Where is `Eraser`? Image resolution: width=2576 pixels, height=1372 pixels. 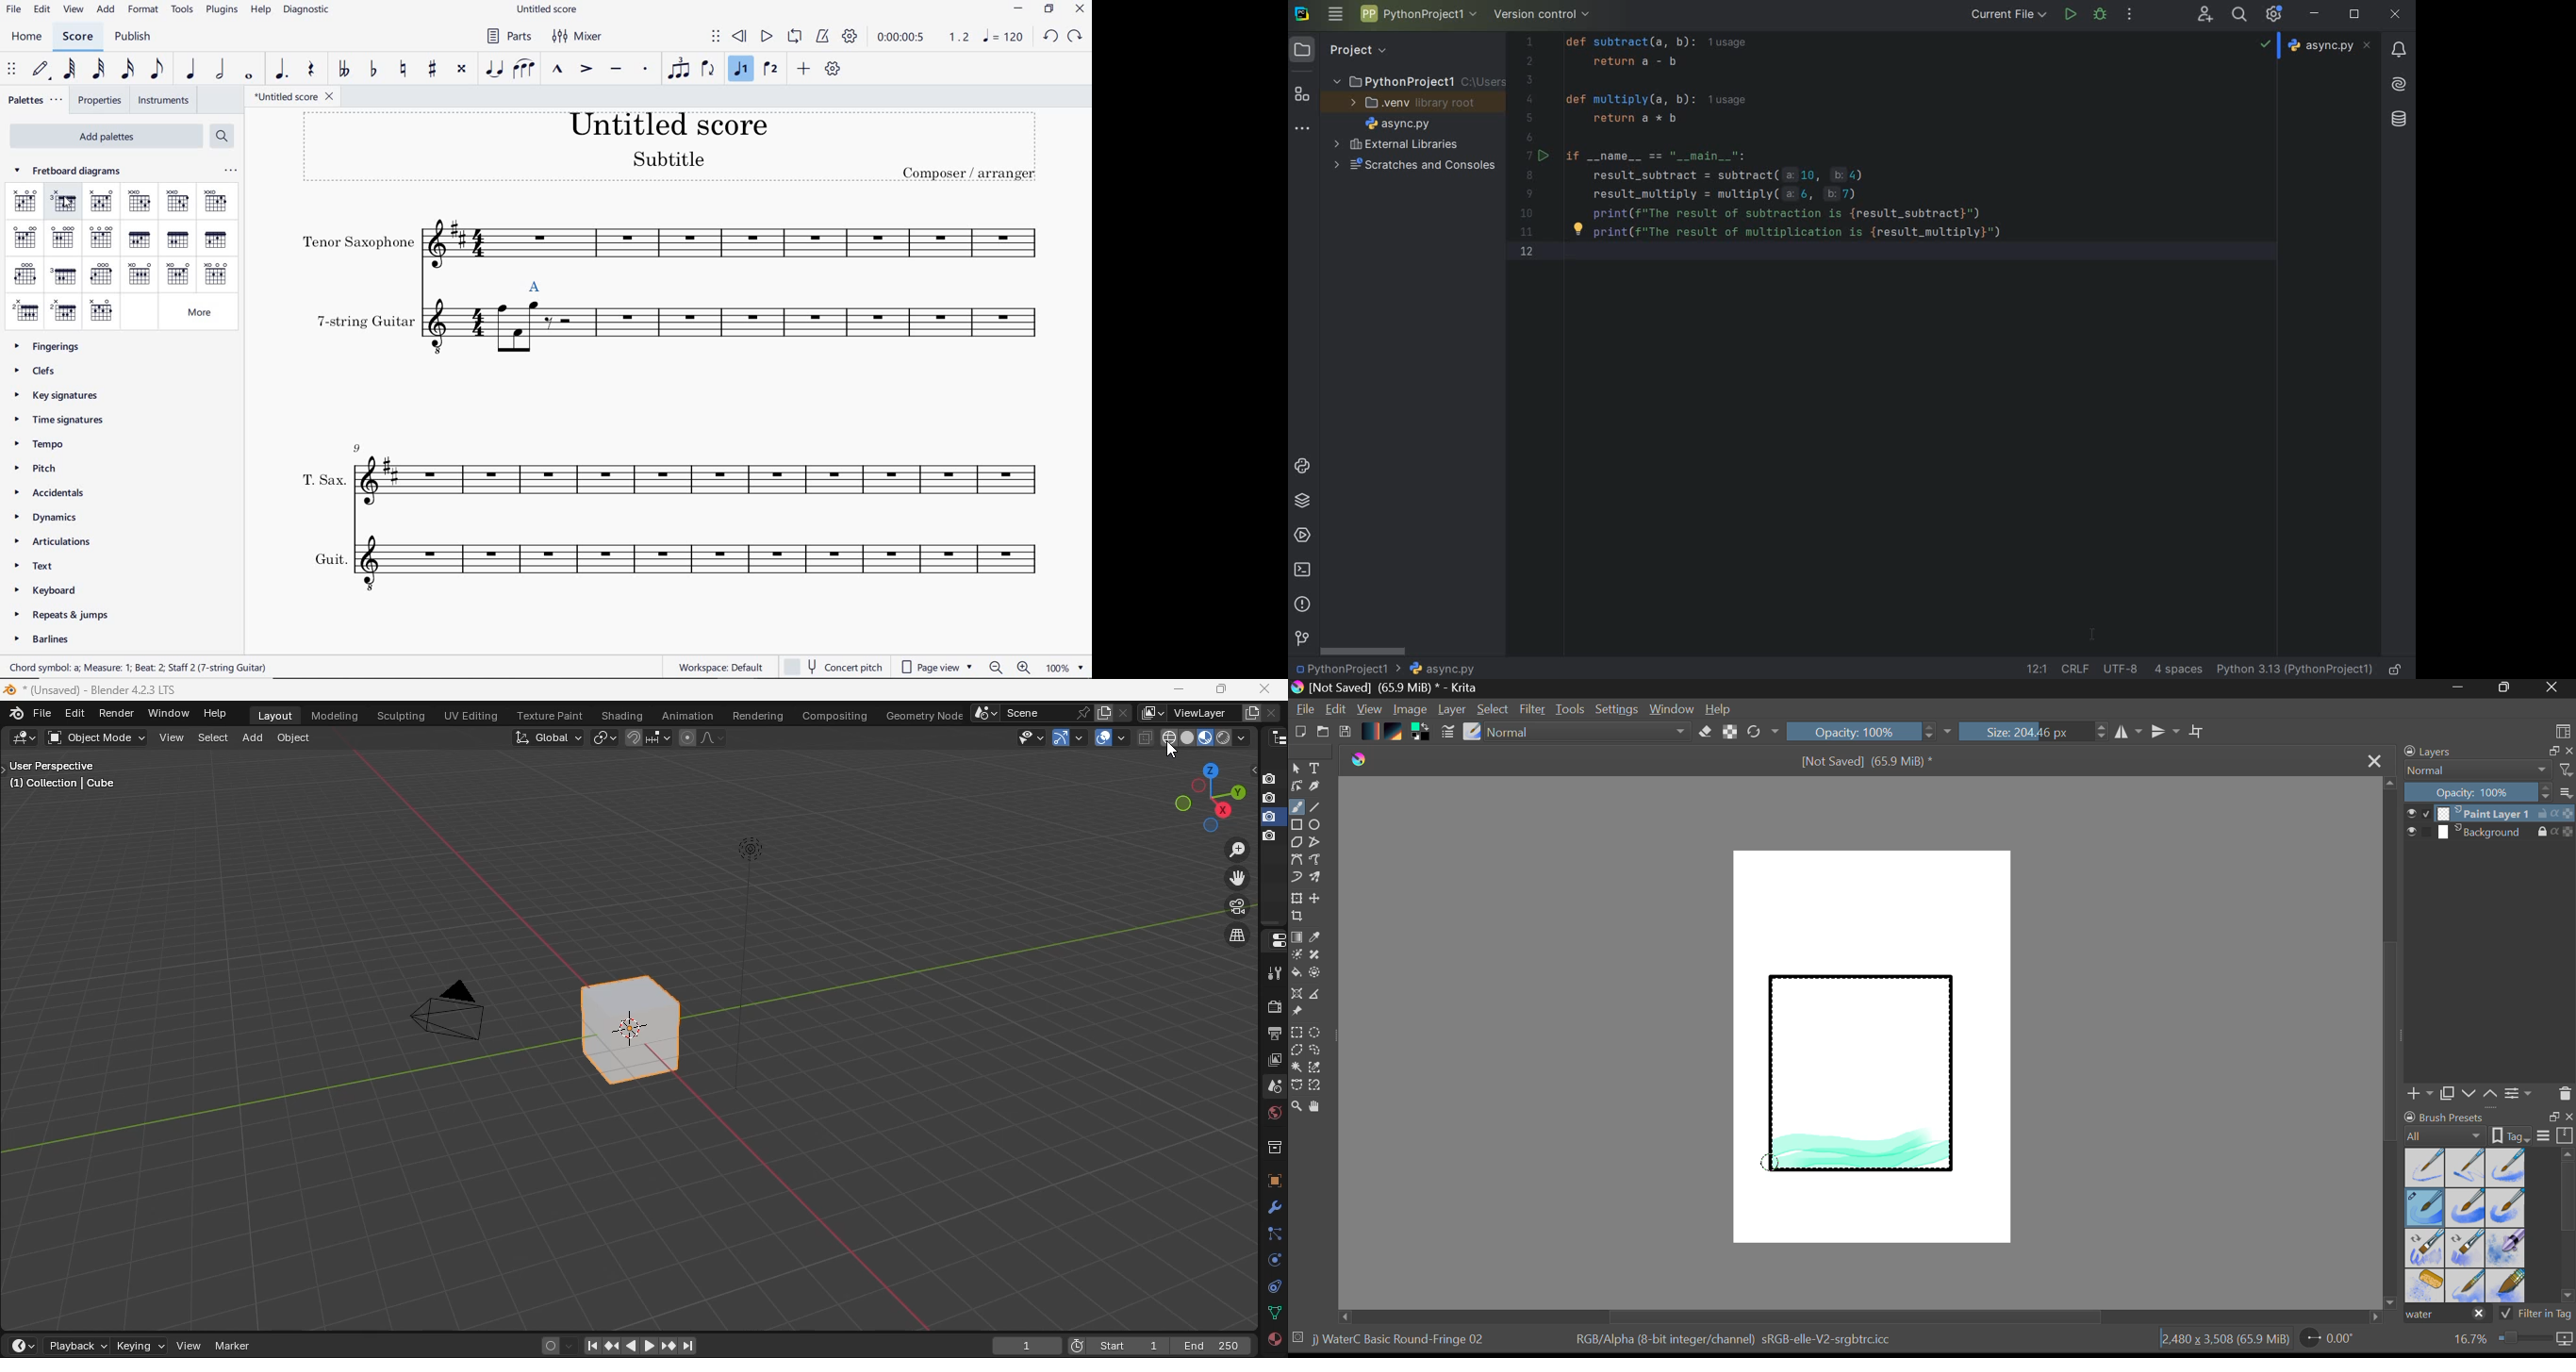 Eraser is located at coordinates (1706, 732).